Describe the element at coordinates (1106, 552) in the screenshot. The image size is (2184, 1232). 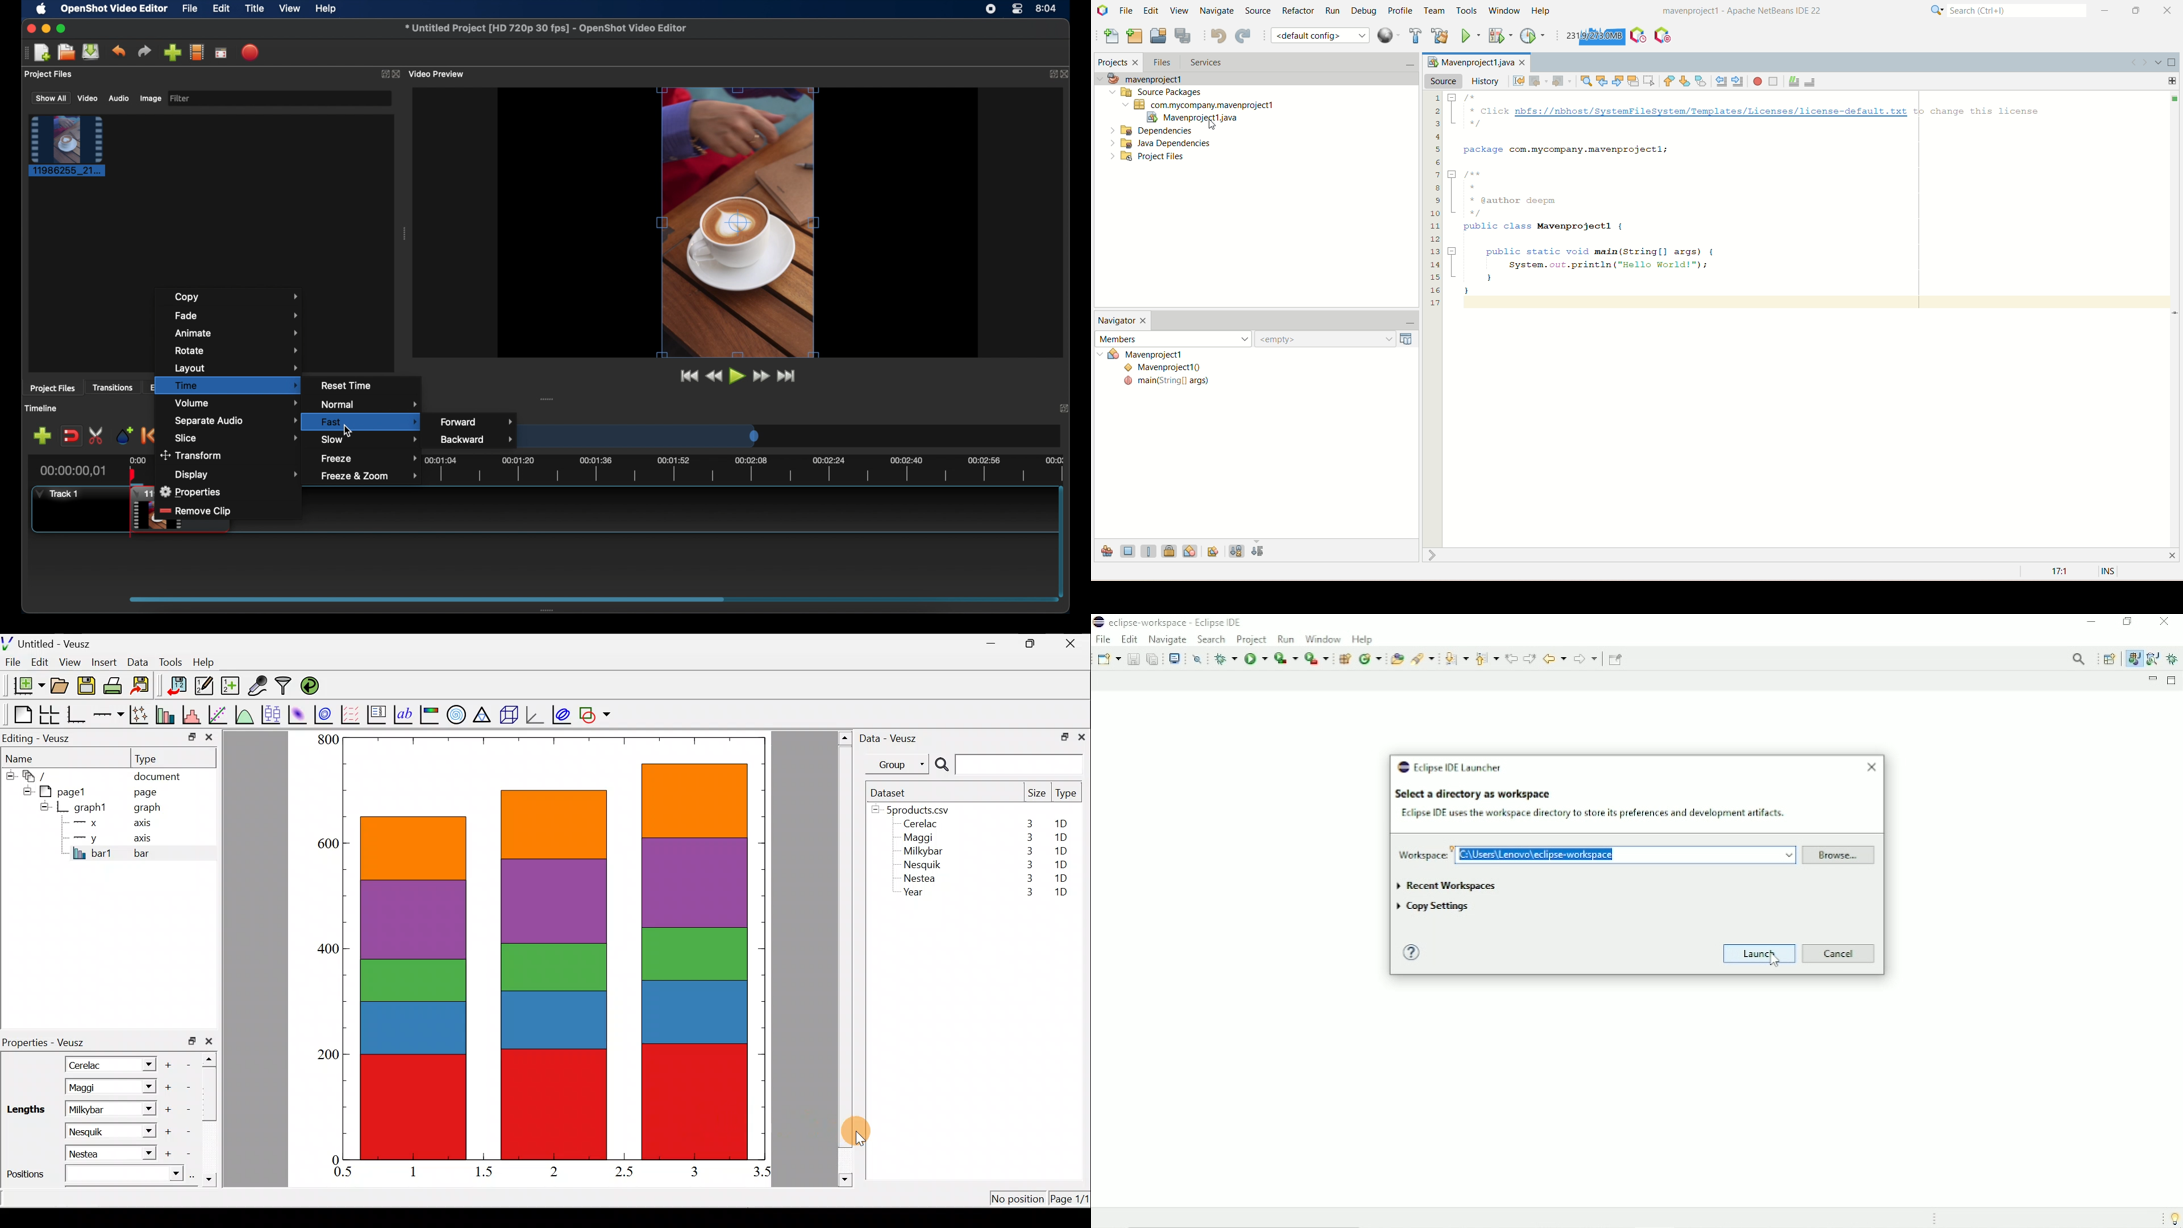
I see `show inherited members` at that location.